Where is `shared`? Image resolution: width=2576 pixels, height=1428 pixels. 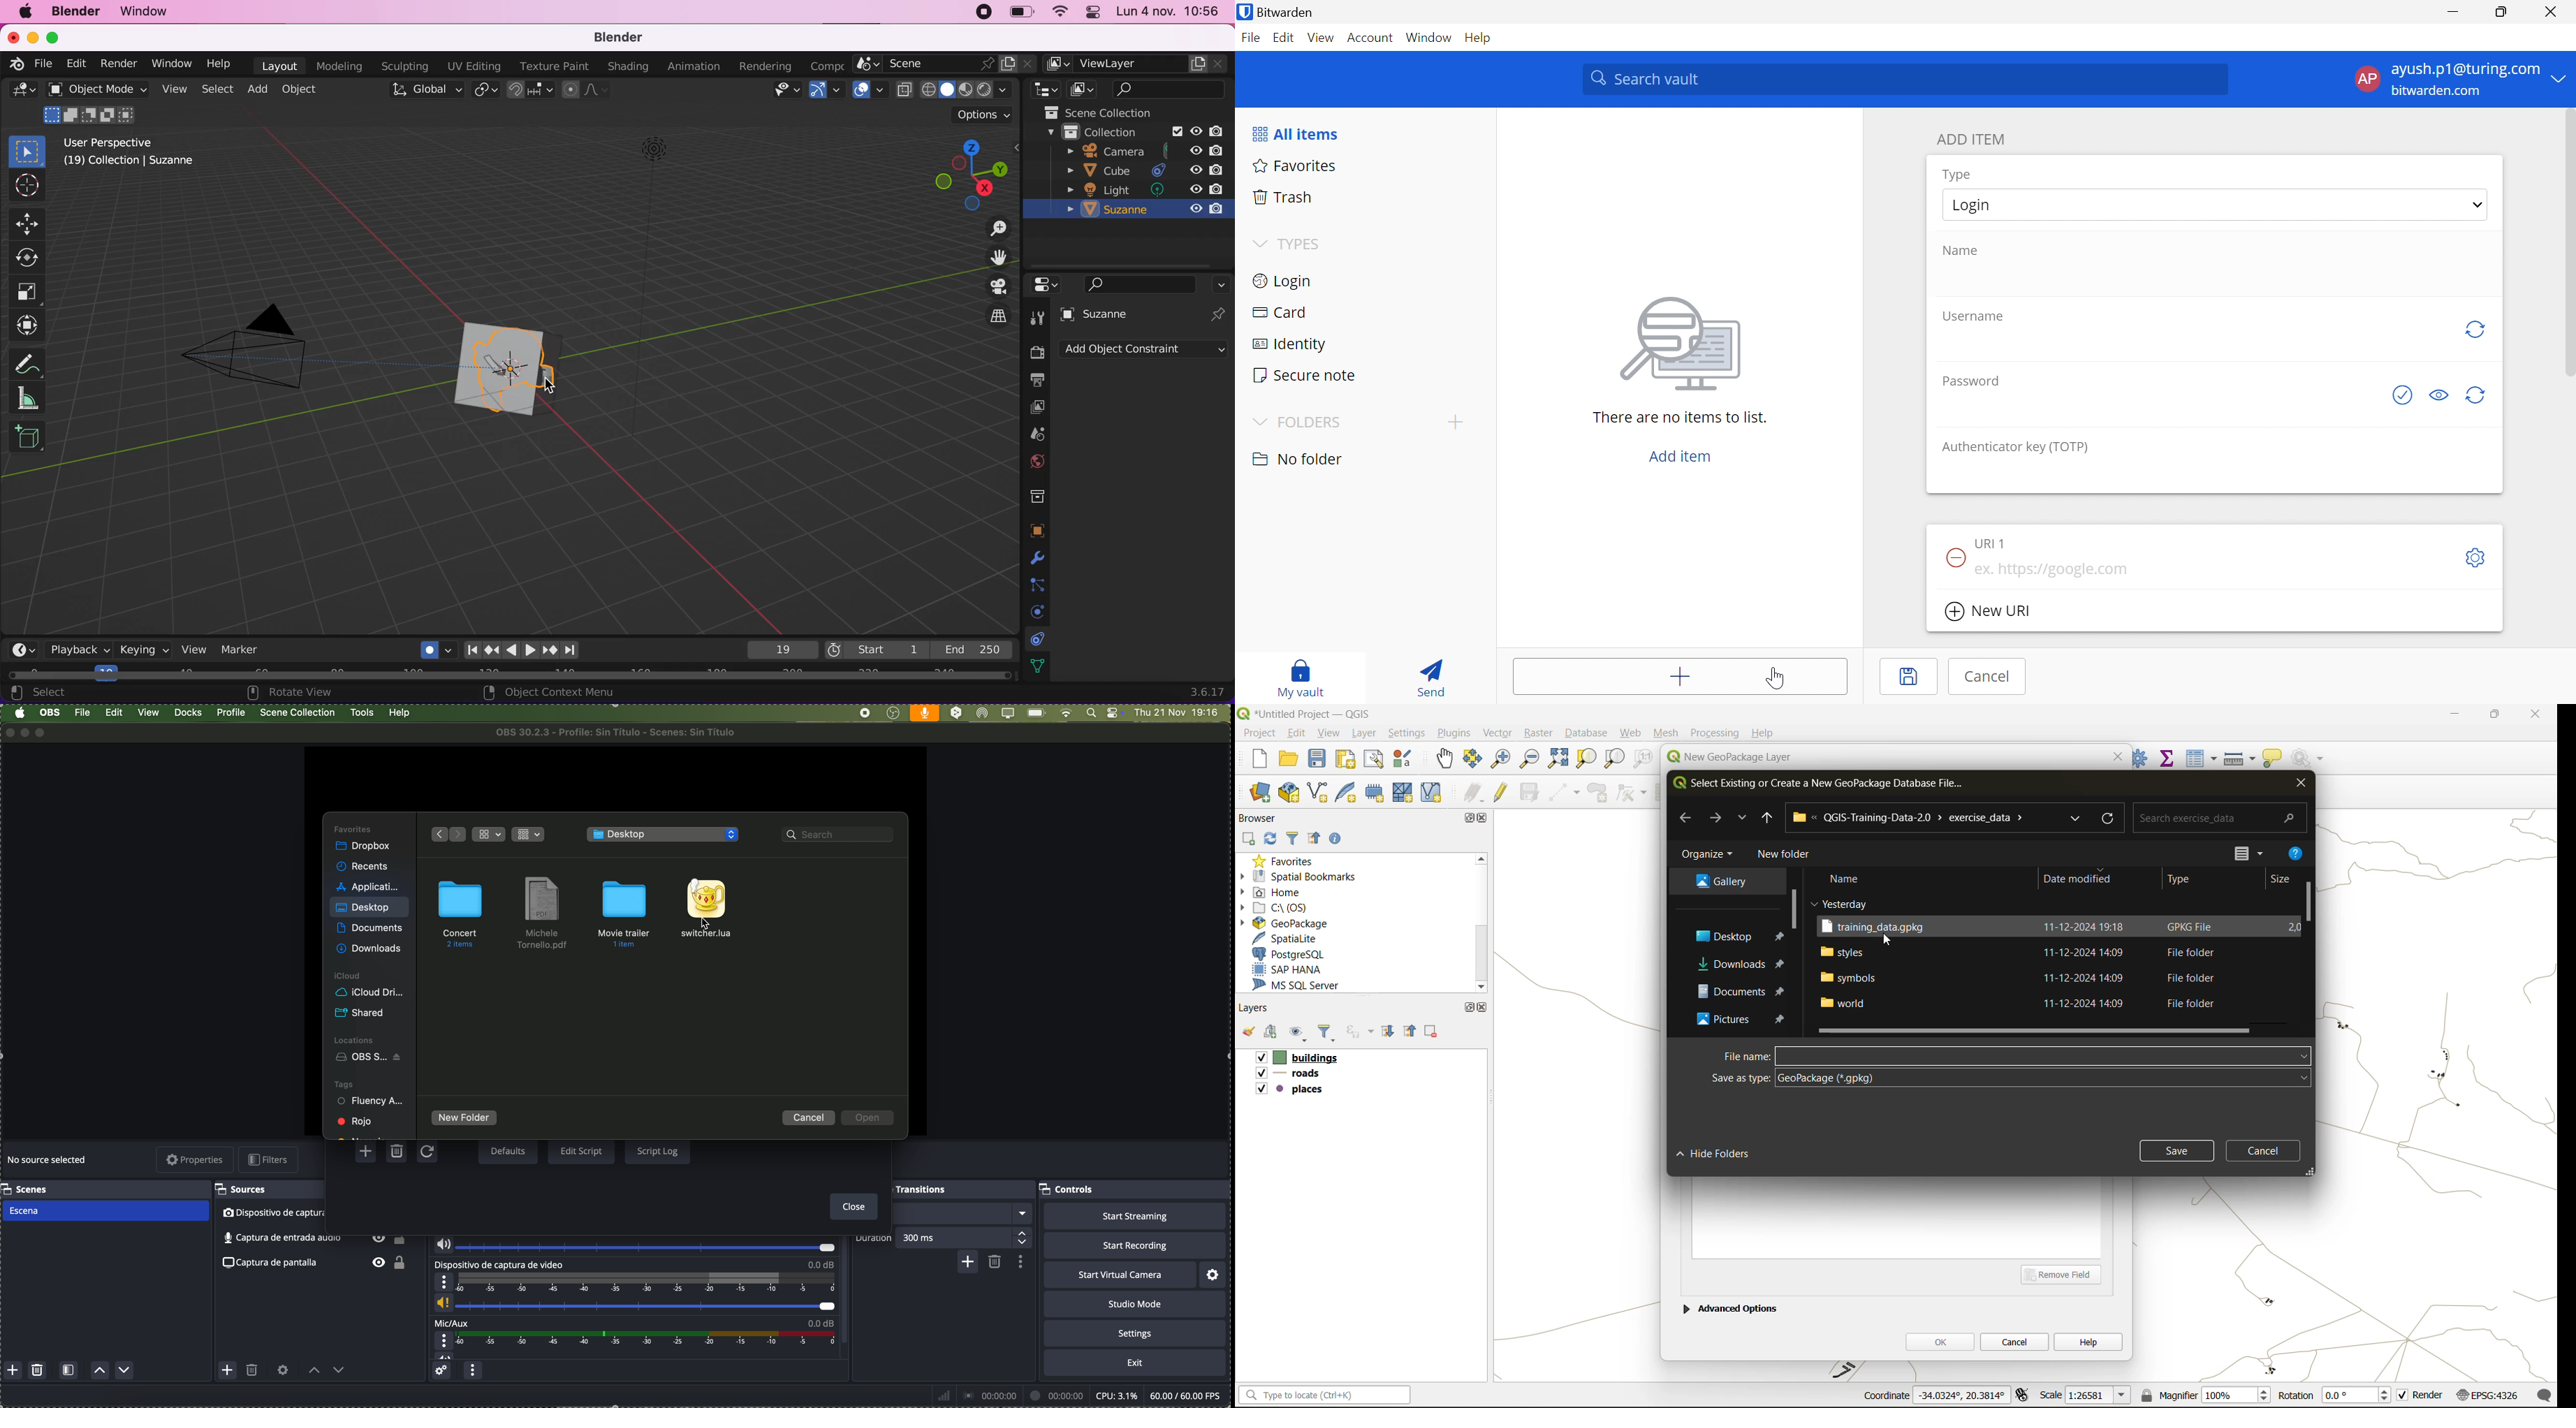
shared is located at coordinates (362, 1013).